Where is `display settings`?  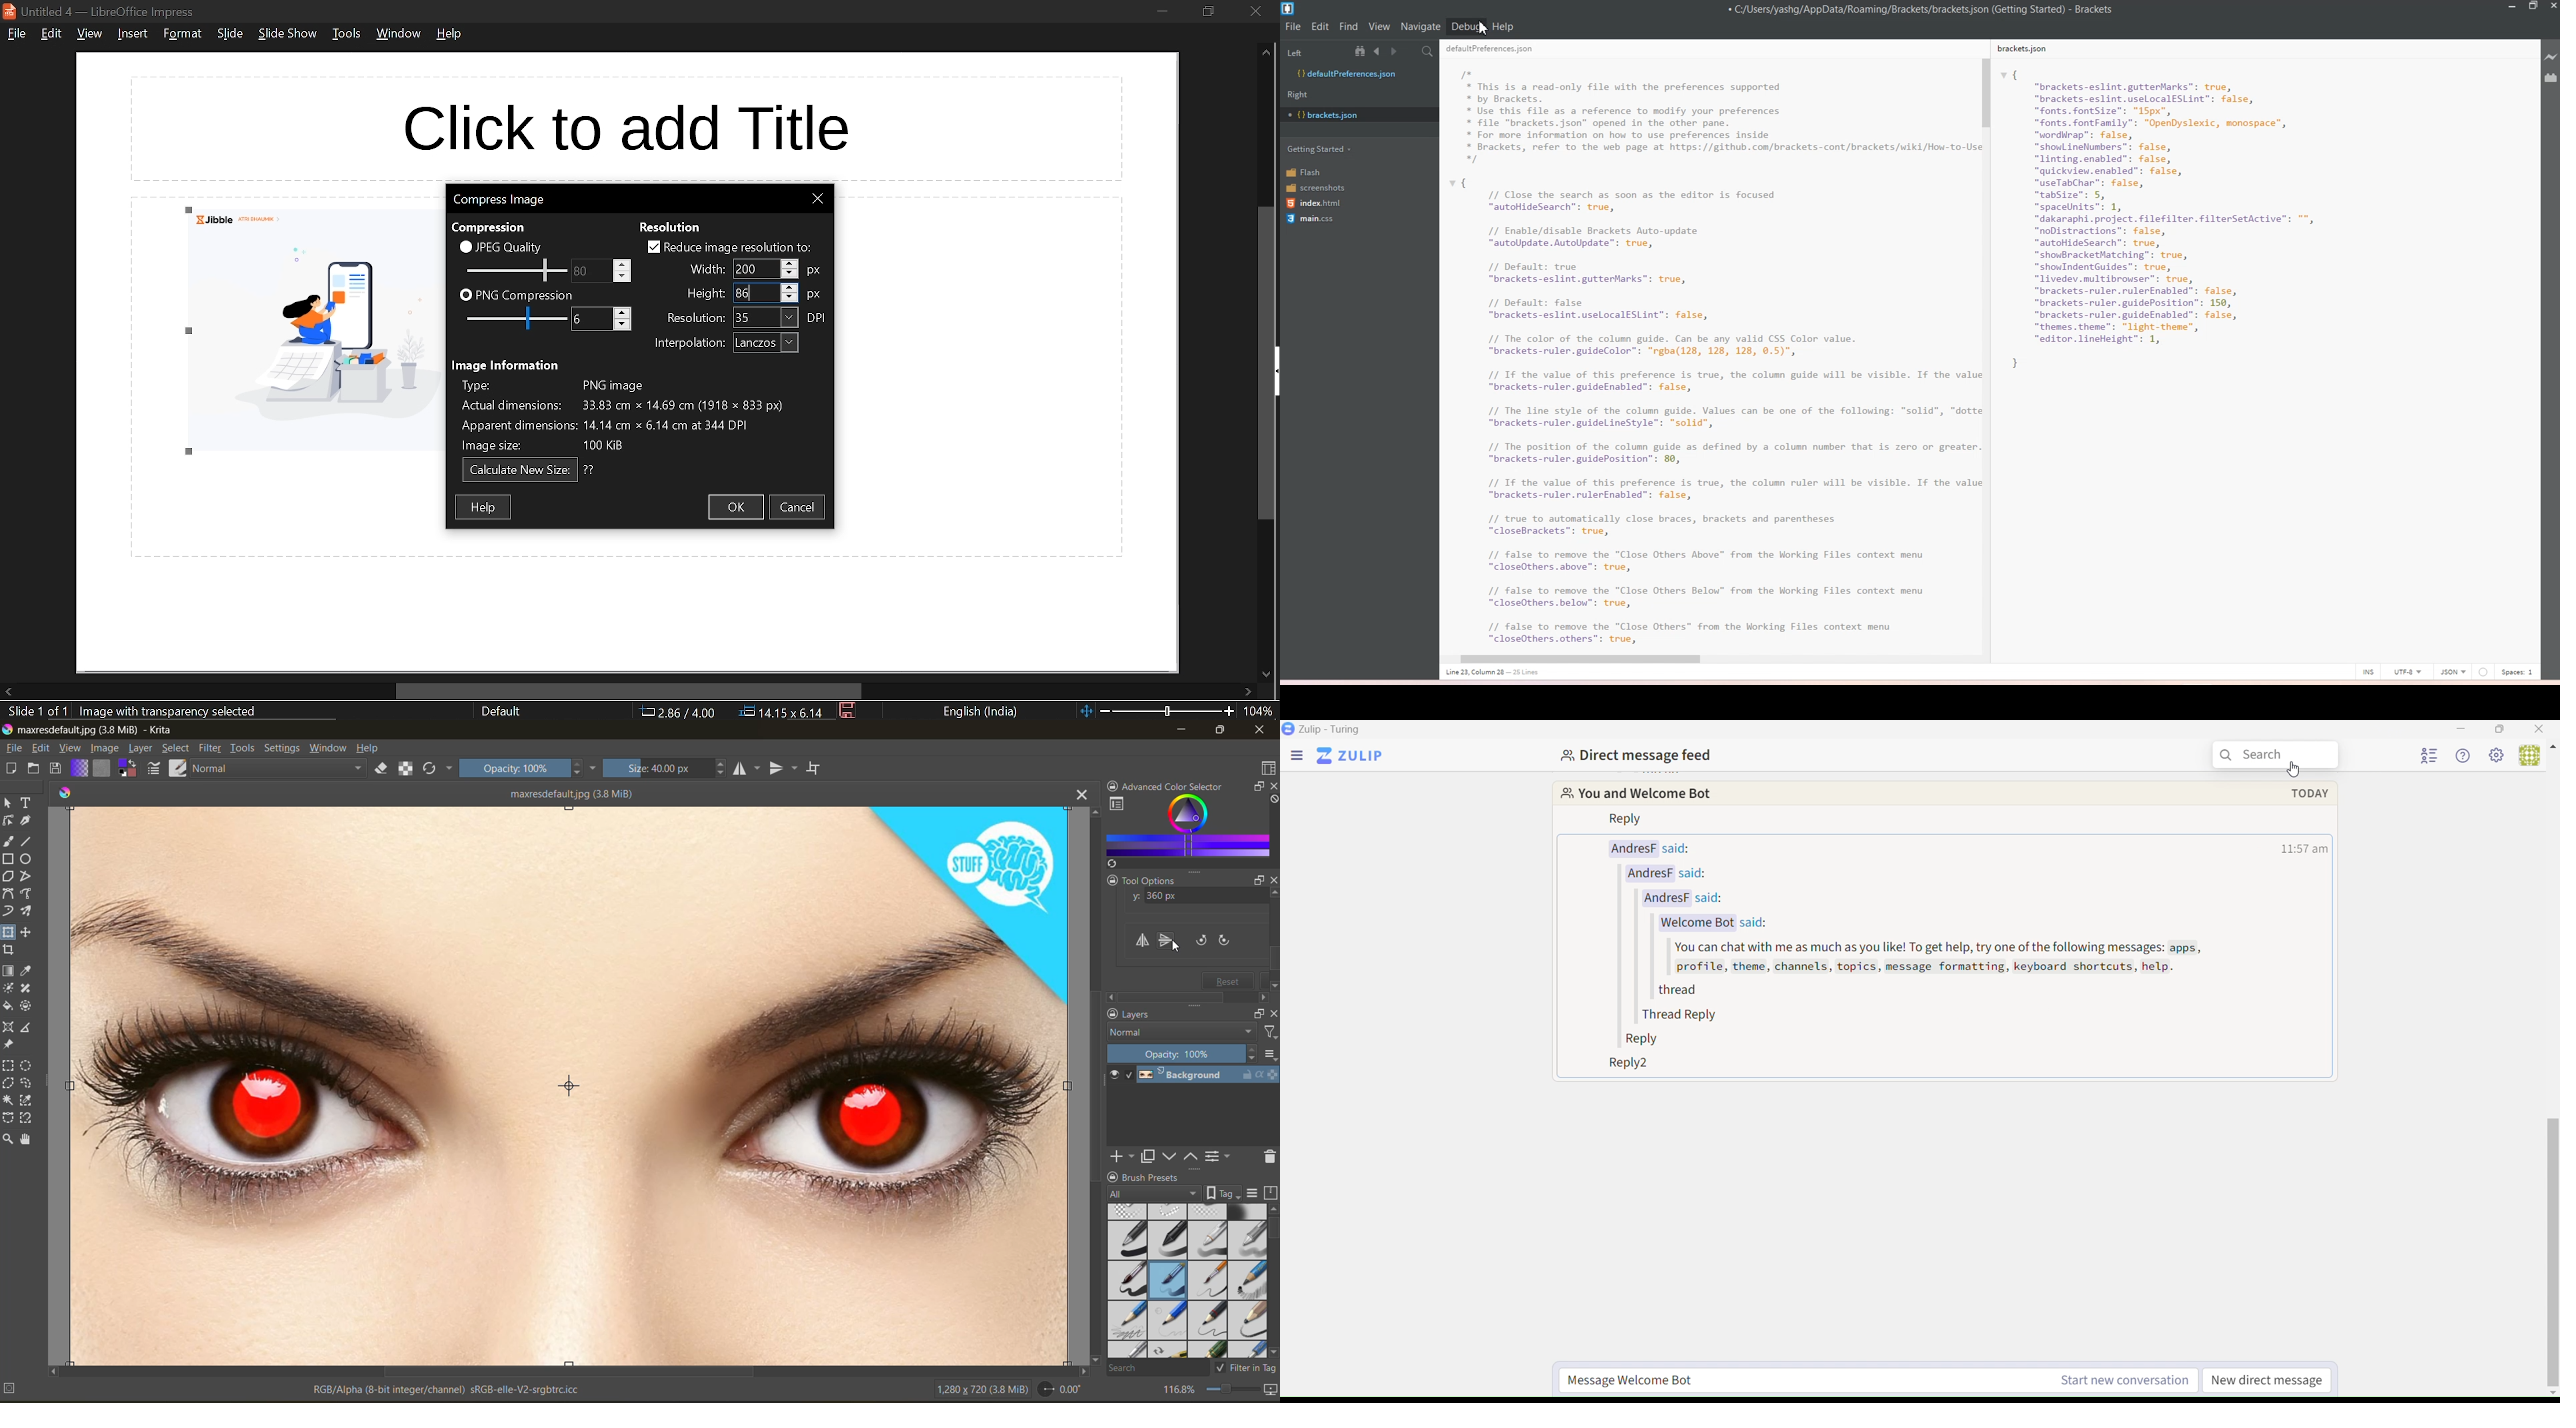
display settings is located at coordinates (1256, 1192).